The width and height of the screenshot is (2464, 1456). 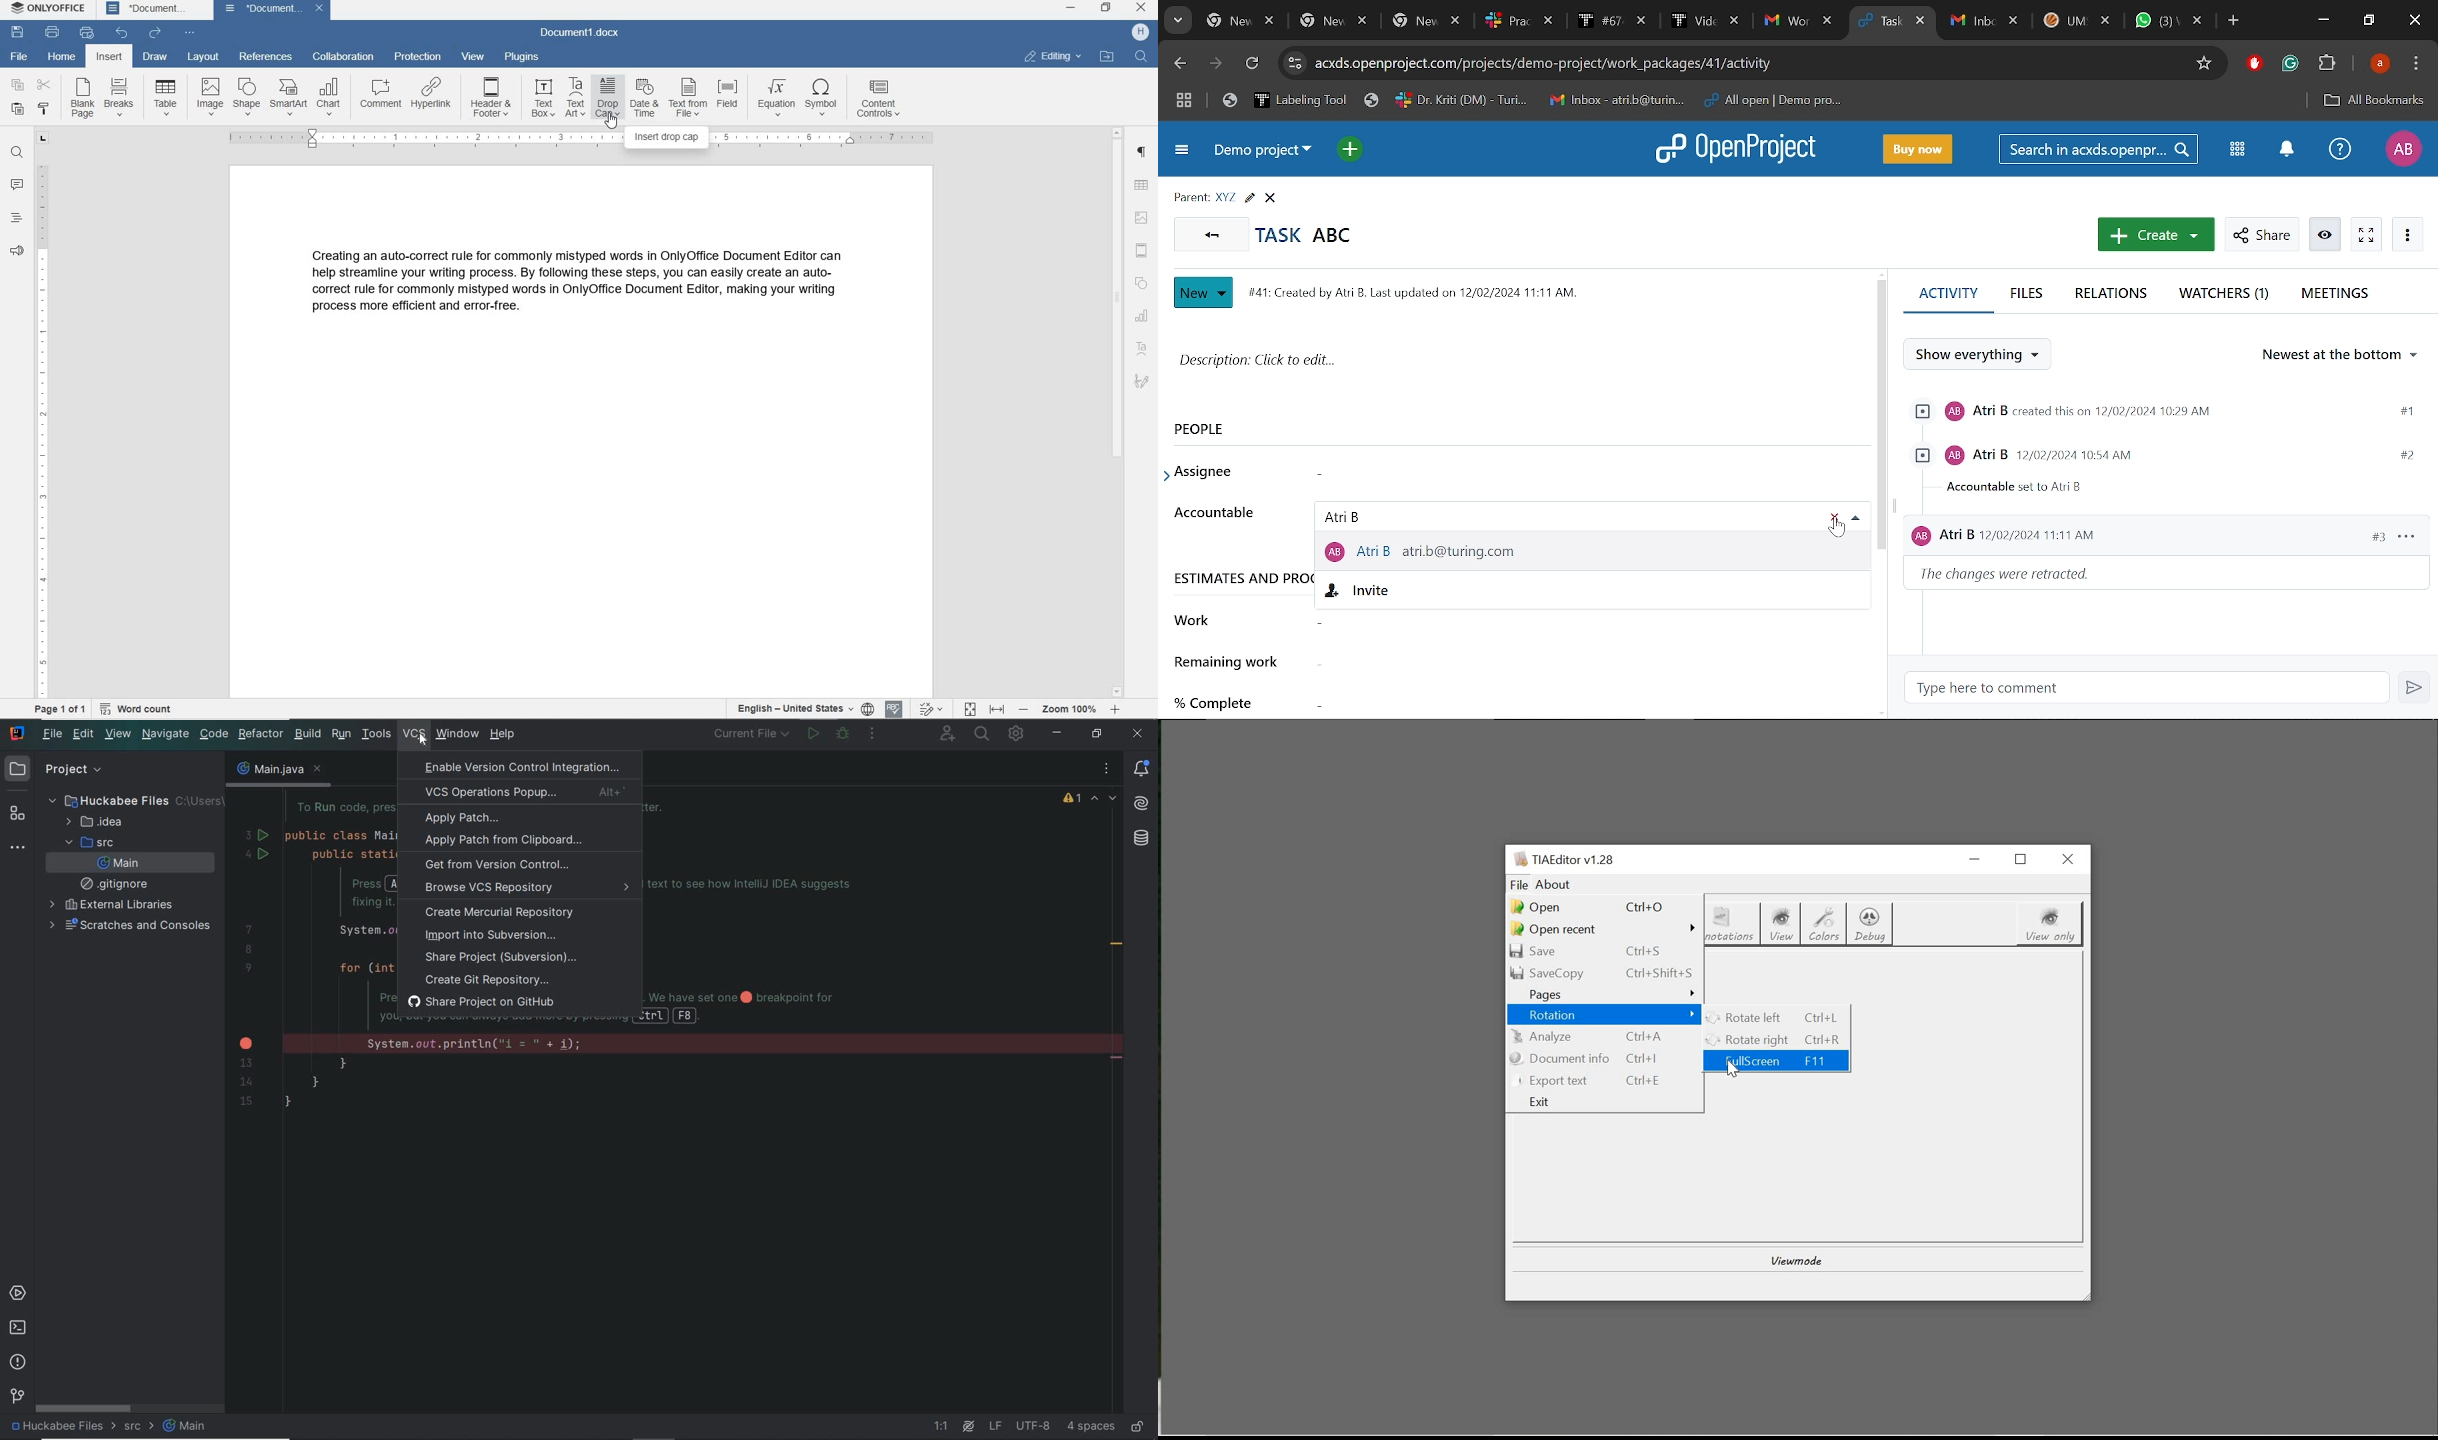 I want to click on project, so click(x=61, y=770).